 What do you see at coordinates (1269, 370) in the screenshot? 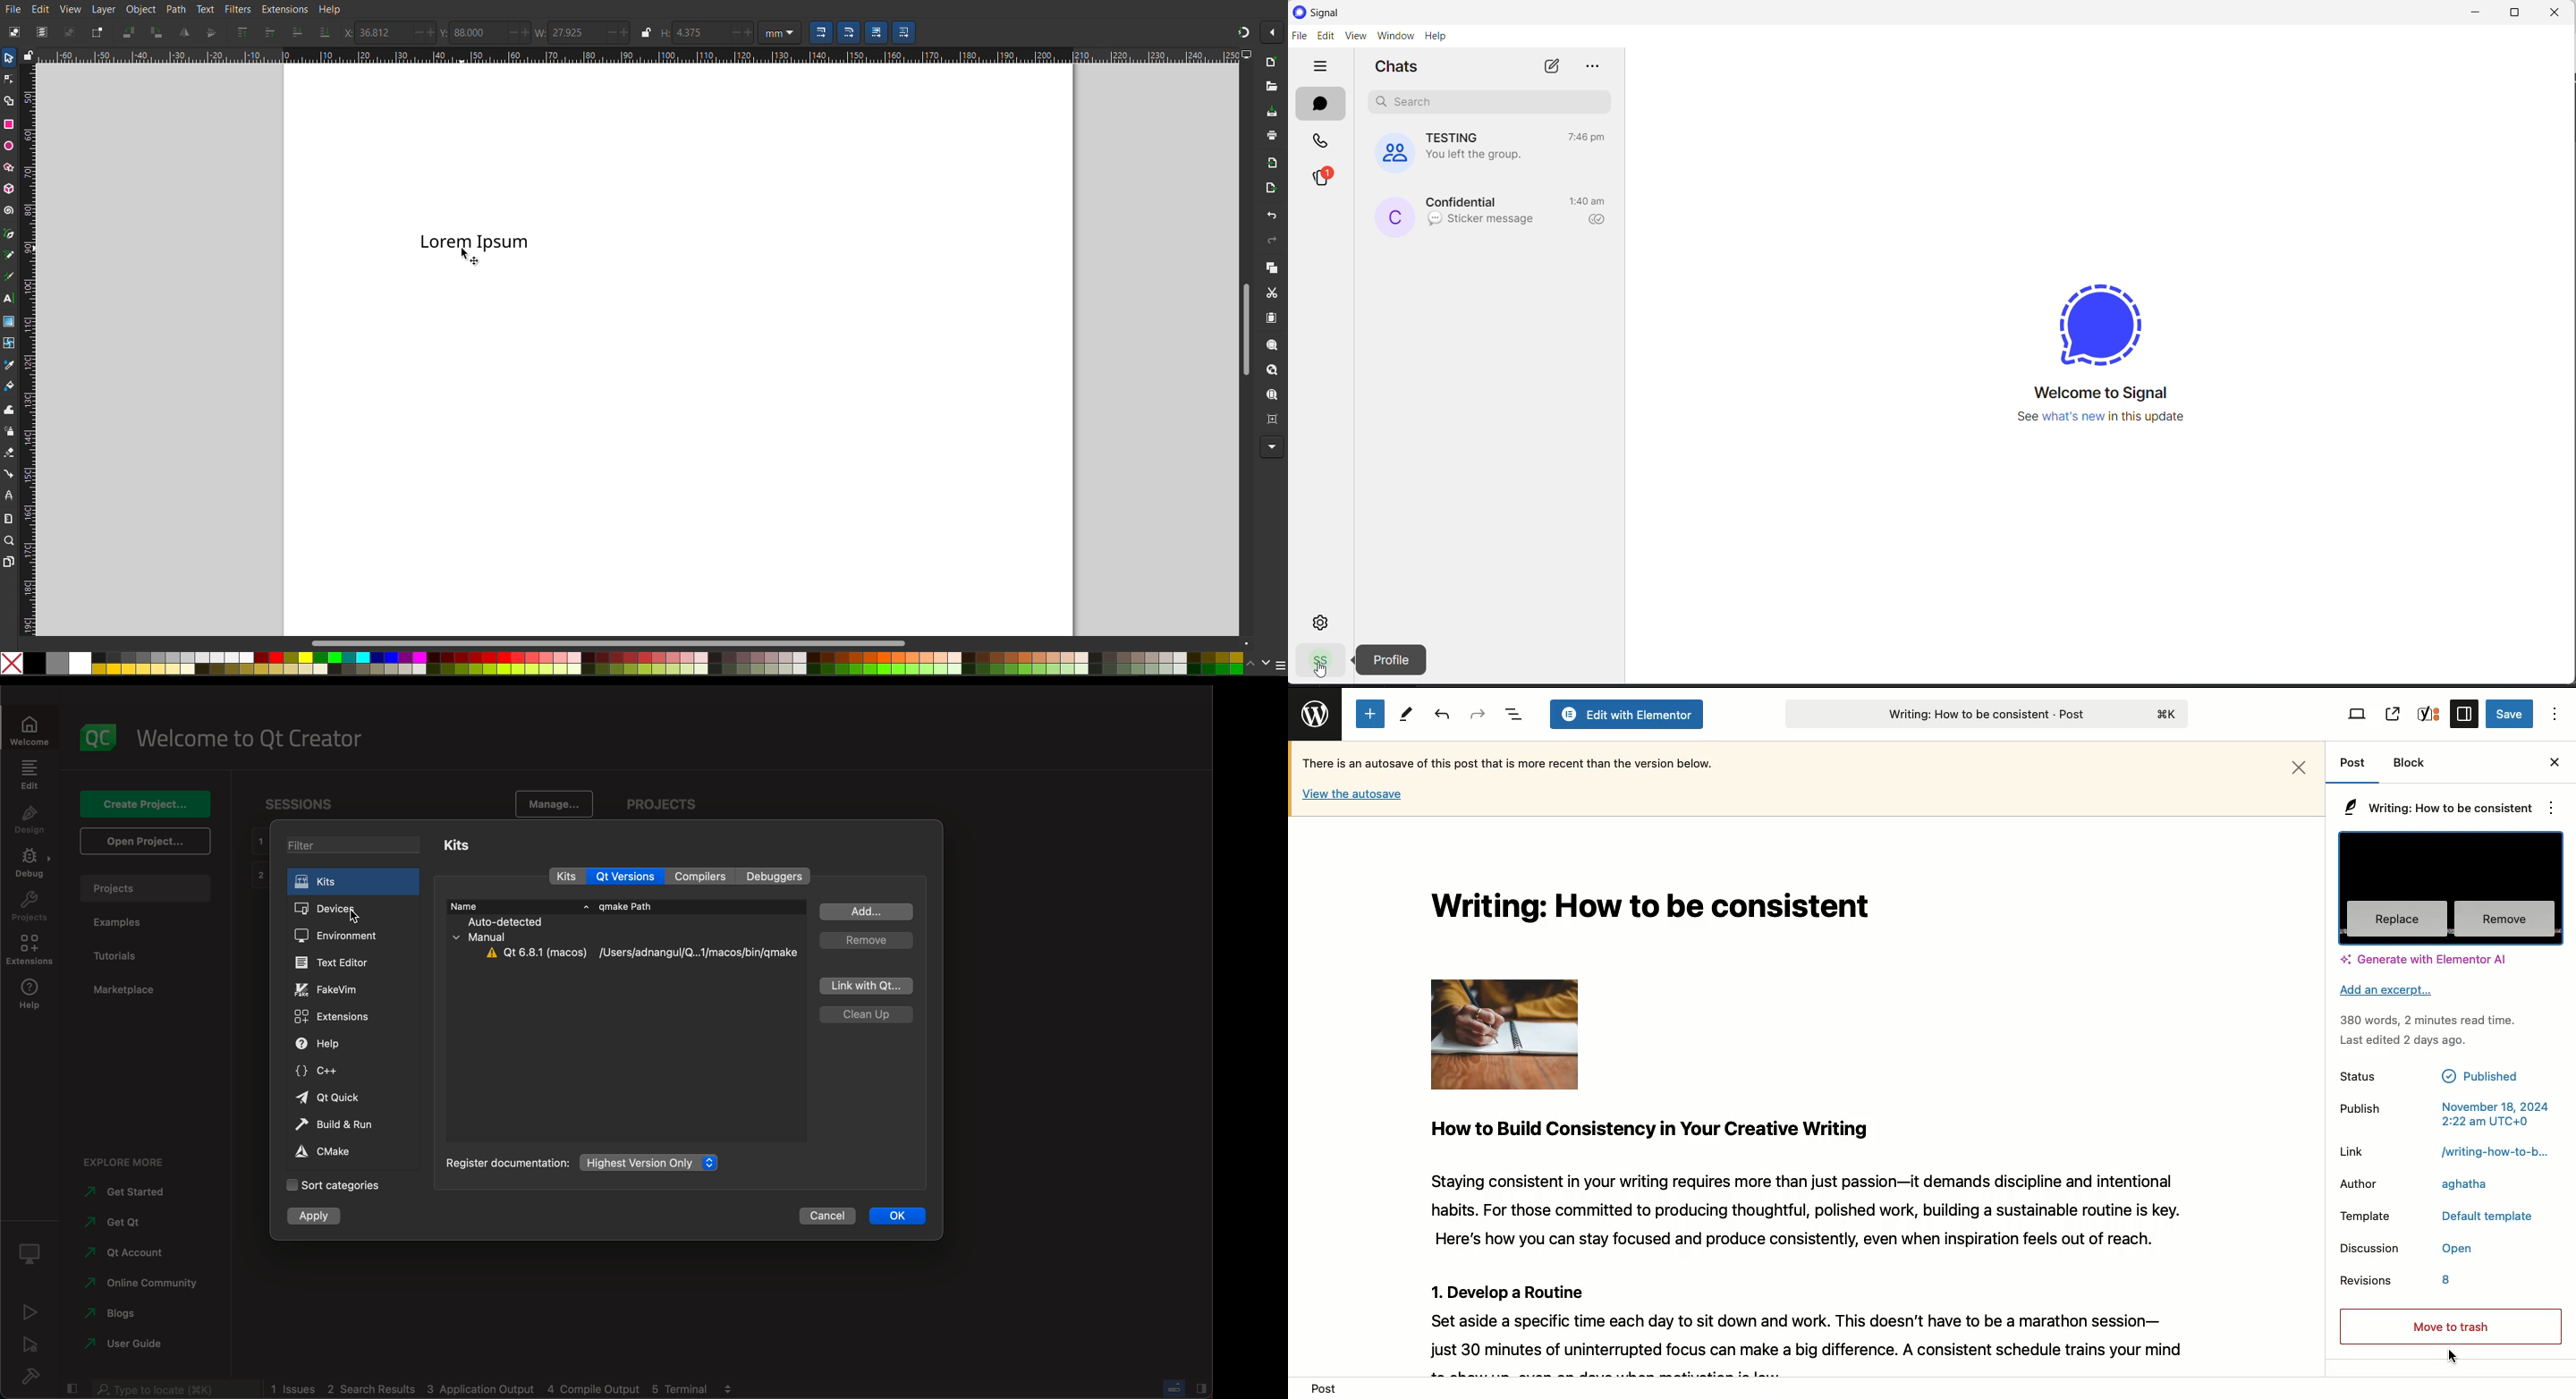
I see `Zoom Drawing` at bounding box center [1269, 370].